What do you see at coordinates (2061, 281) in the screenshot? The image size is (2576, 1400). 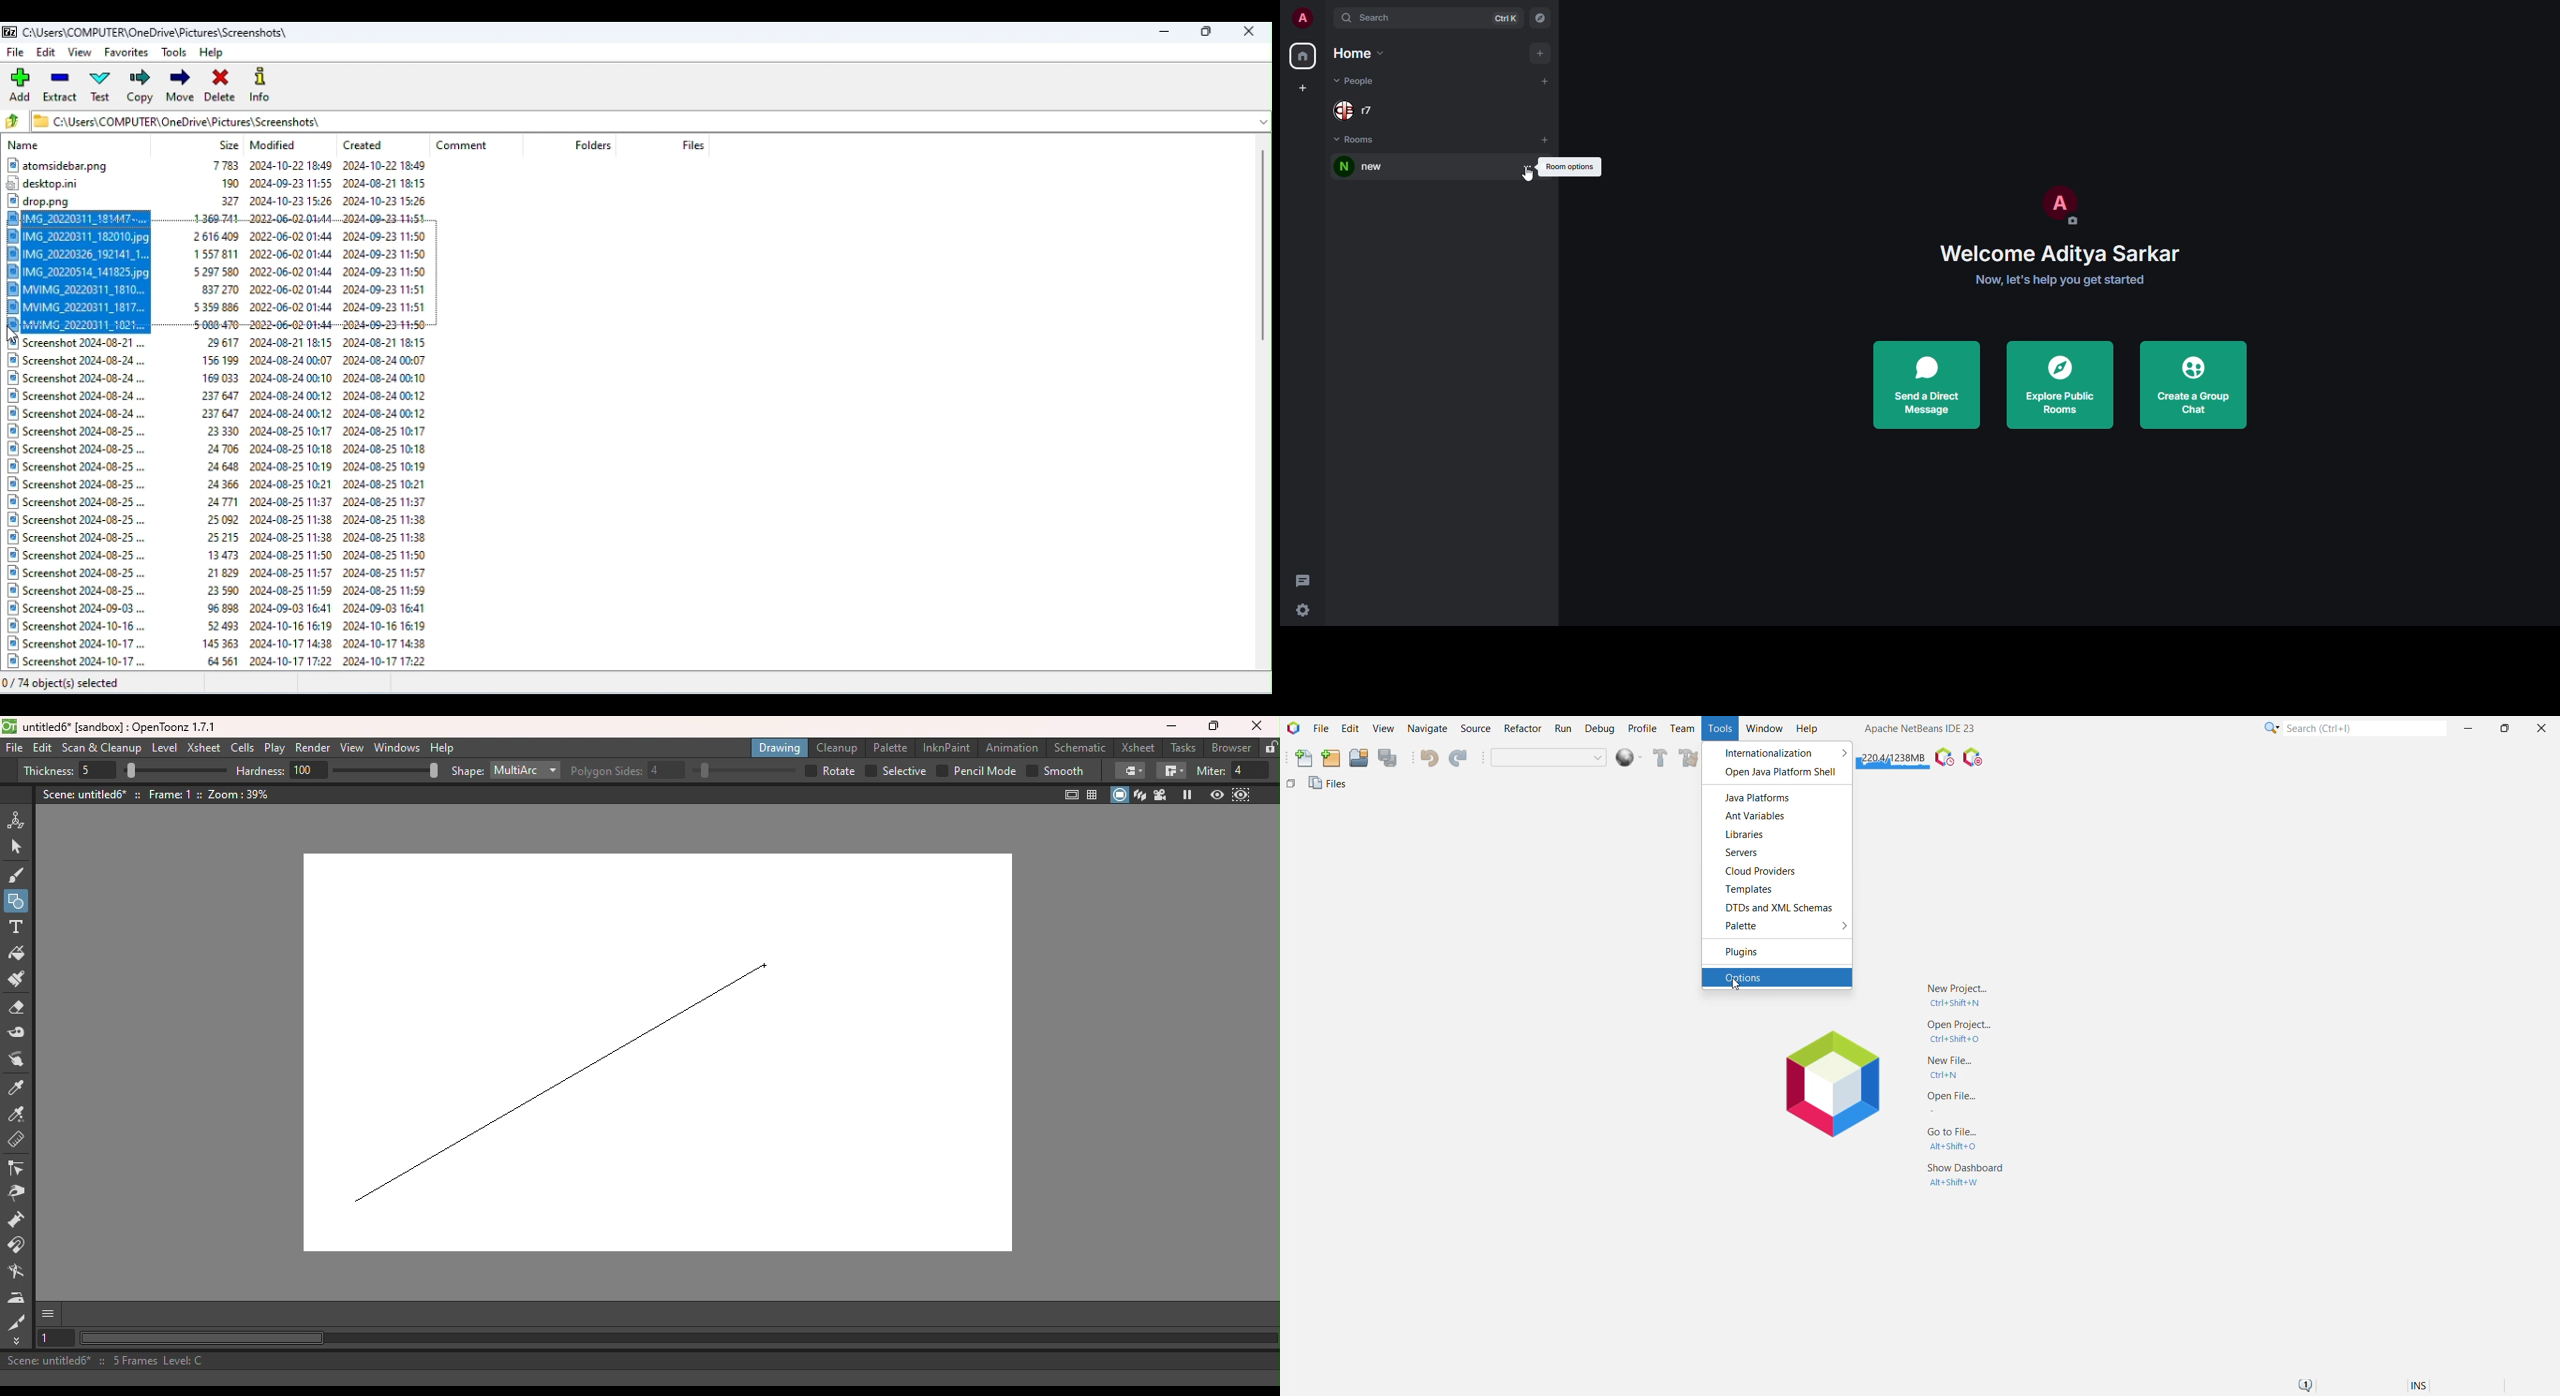 I see `Now, let's help you get started` at bounding box center [2061, 281].